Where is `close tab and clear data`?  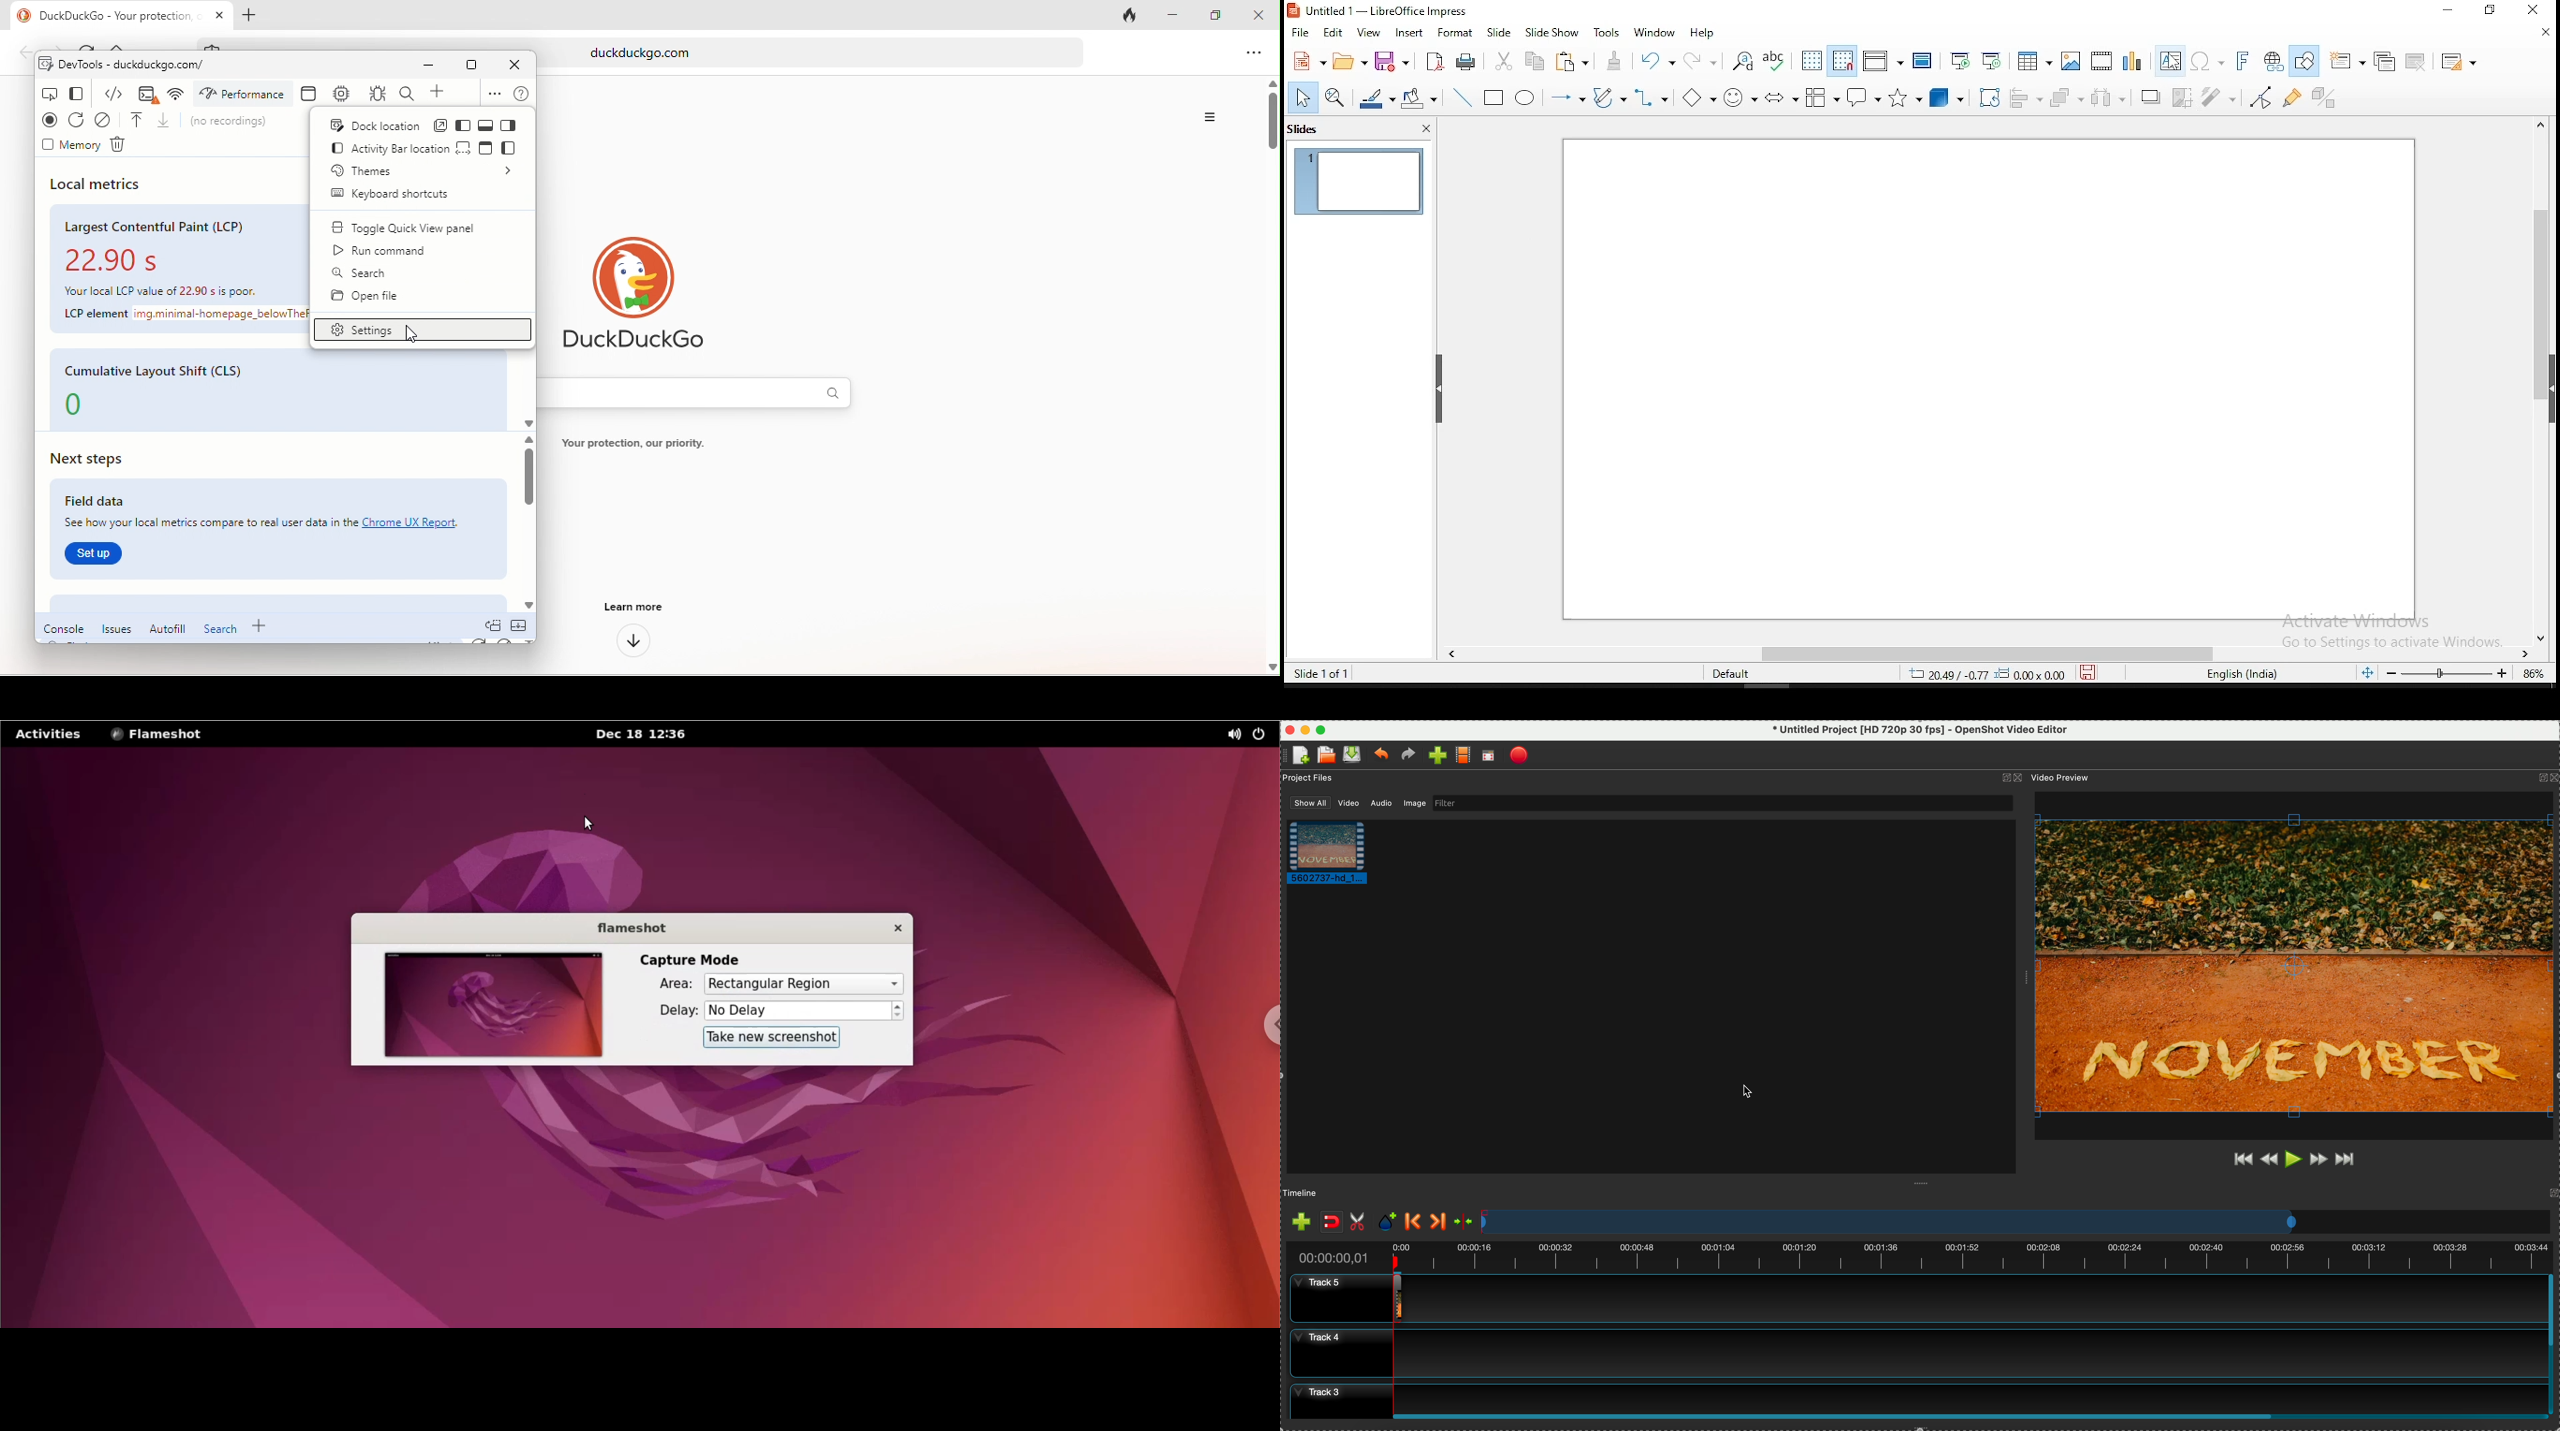
close tab and clear data is located at coordinates (1131, 14).